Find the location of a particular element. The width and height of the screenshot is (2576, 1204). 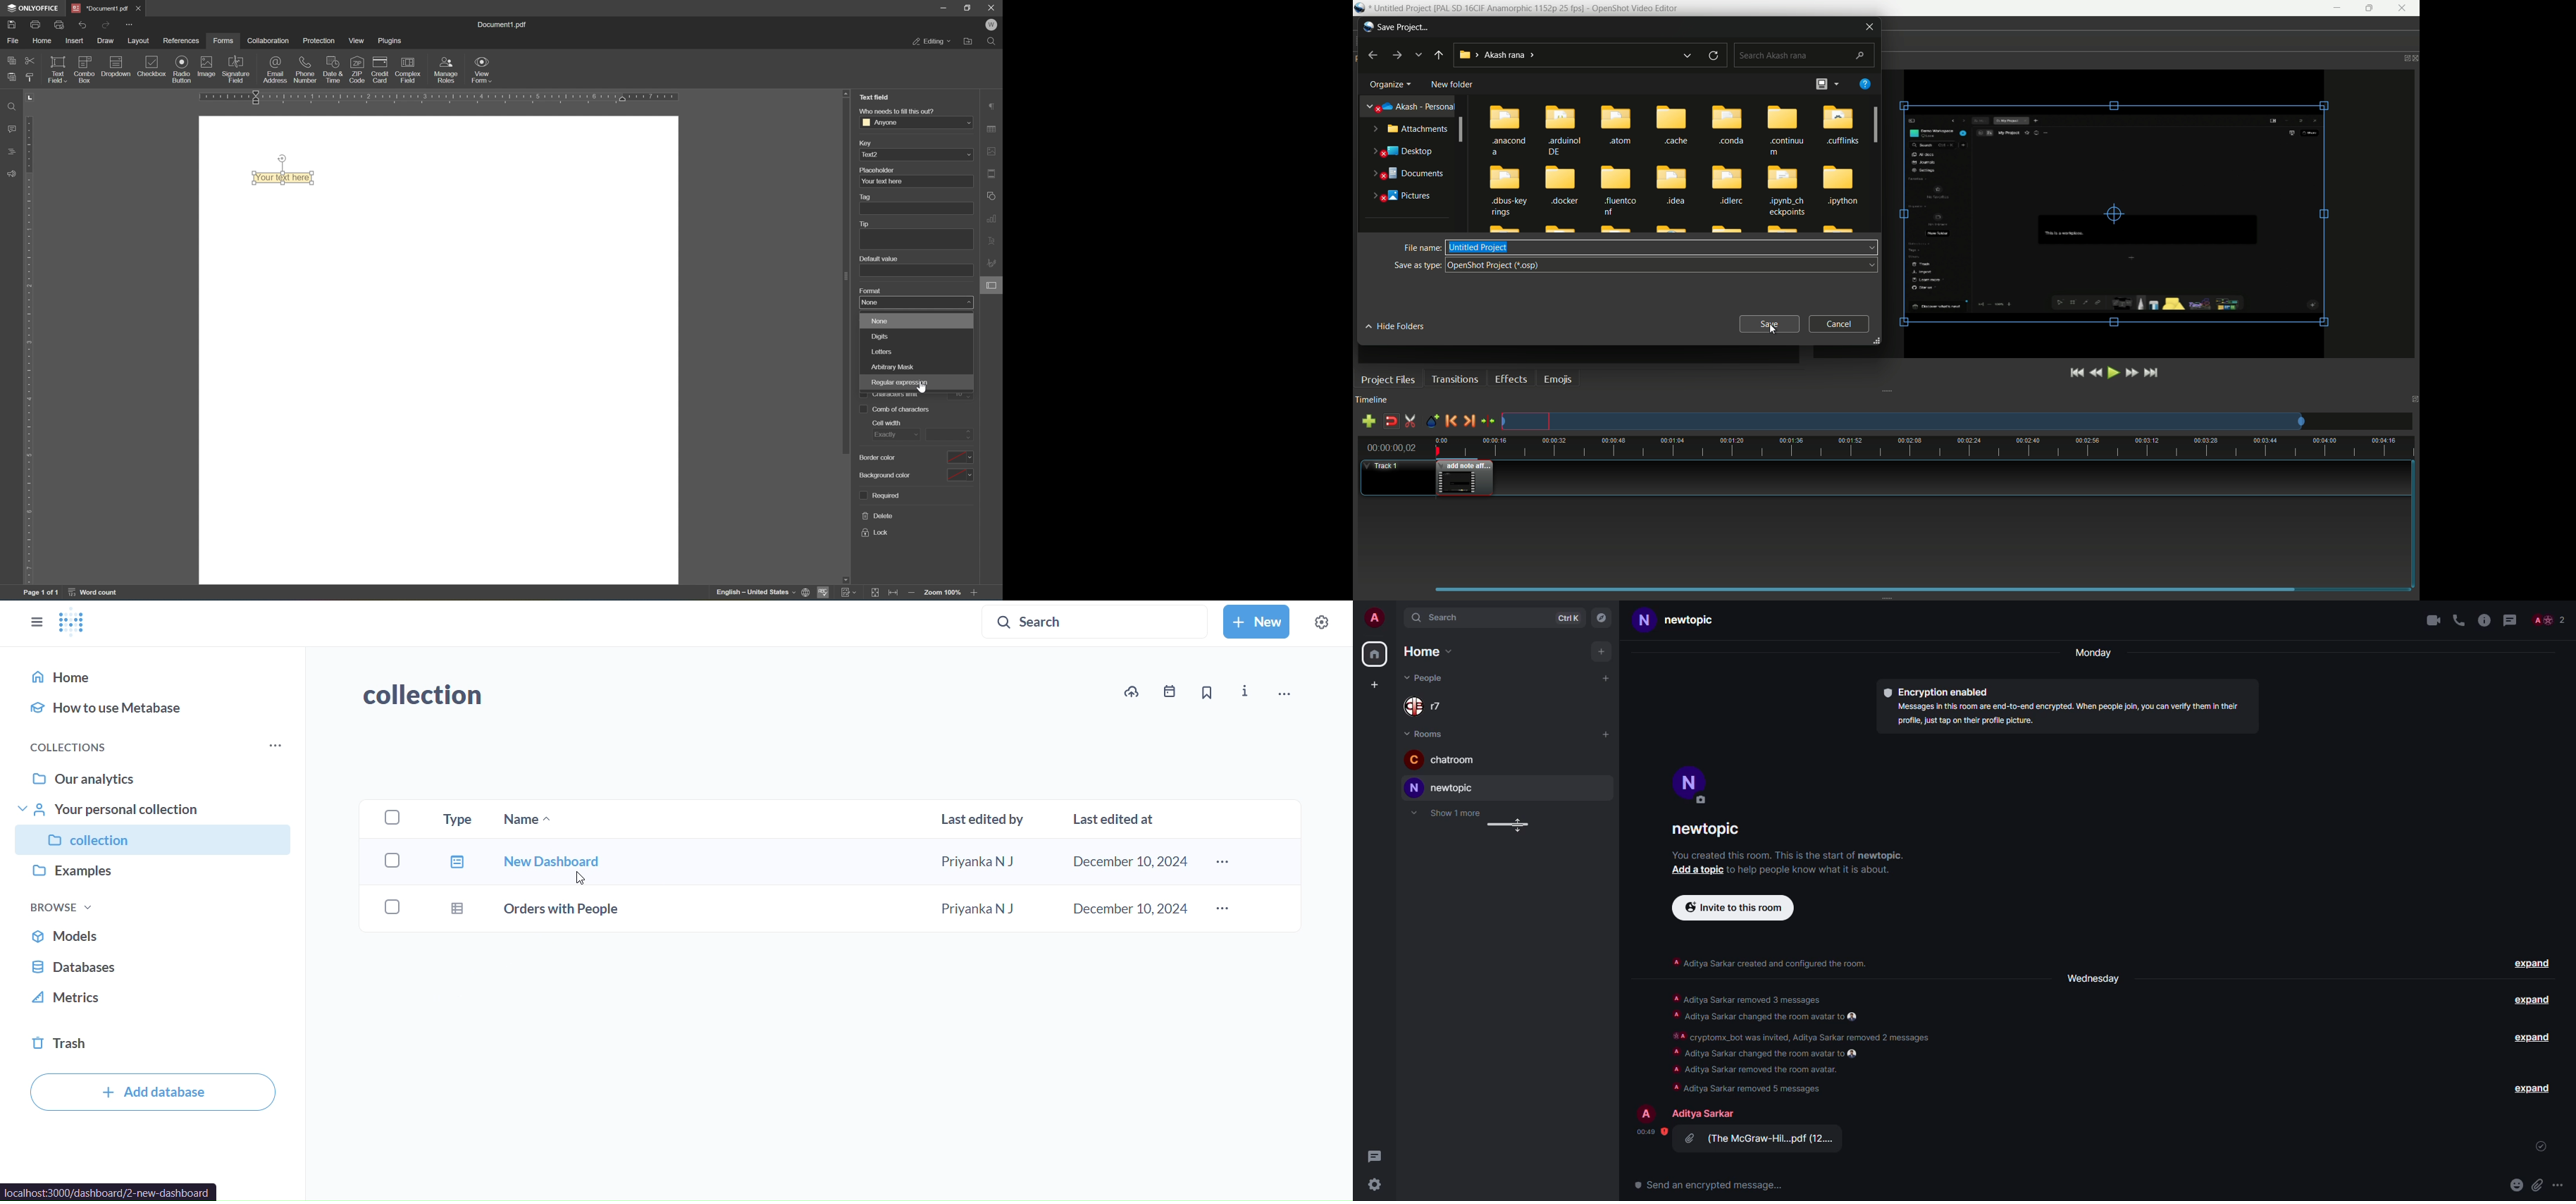

.anacond
a is located at coordinates (1504, 128).